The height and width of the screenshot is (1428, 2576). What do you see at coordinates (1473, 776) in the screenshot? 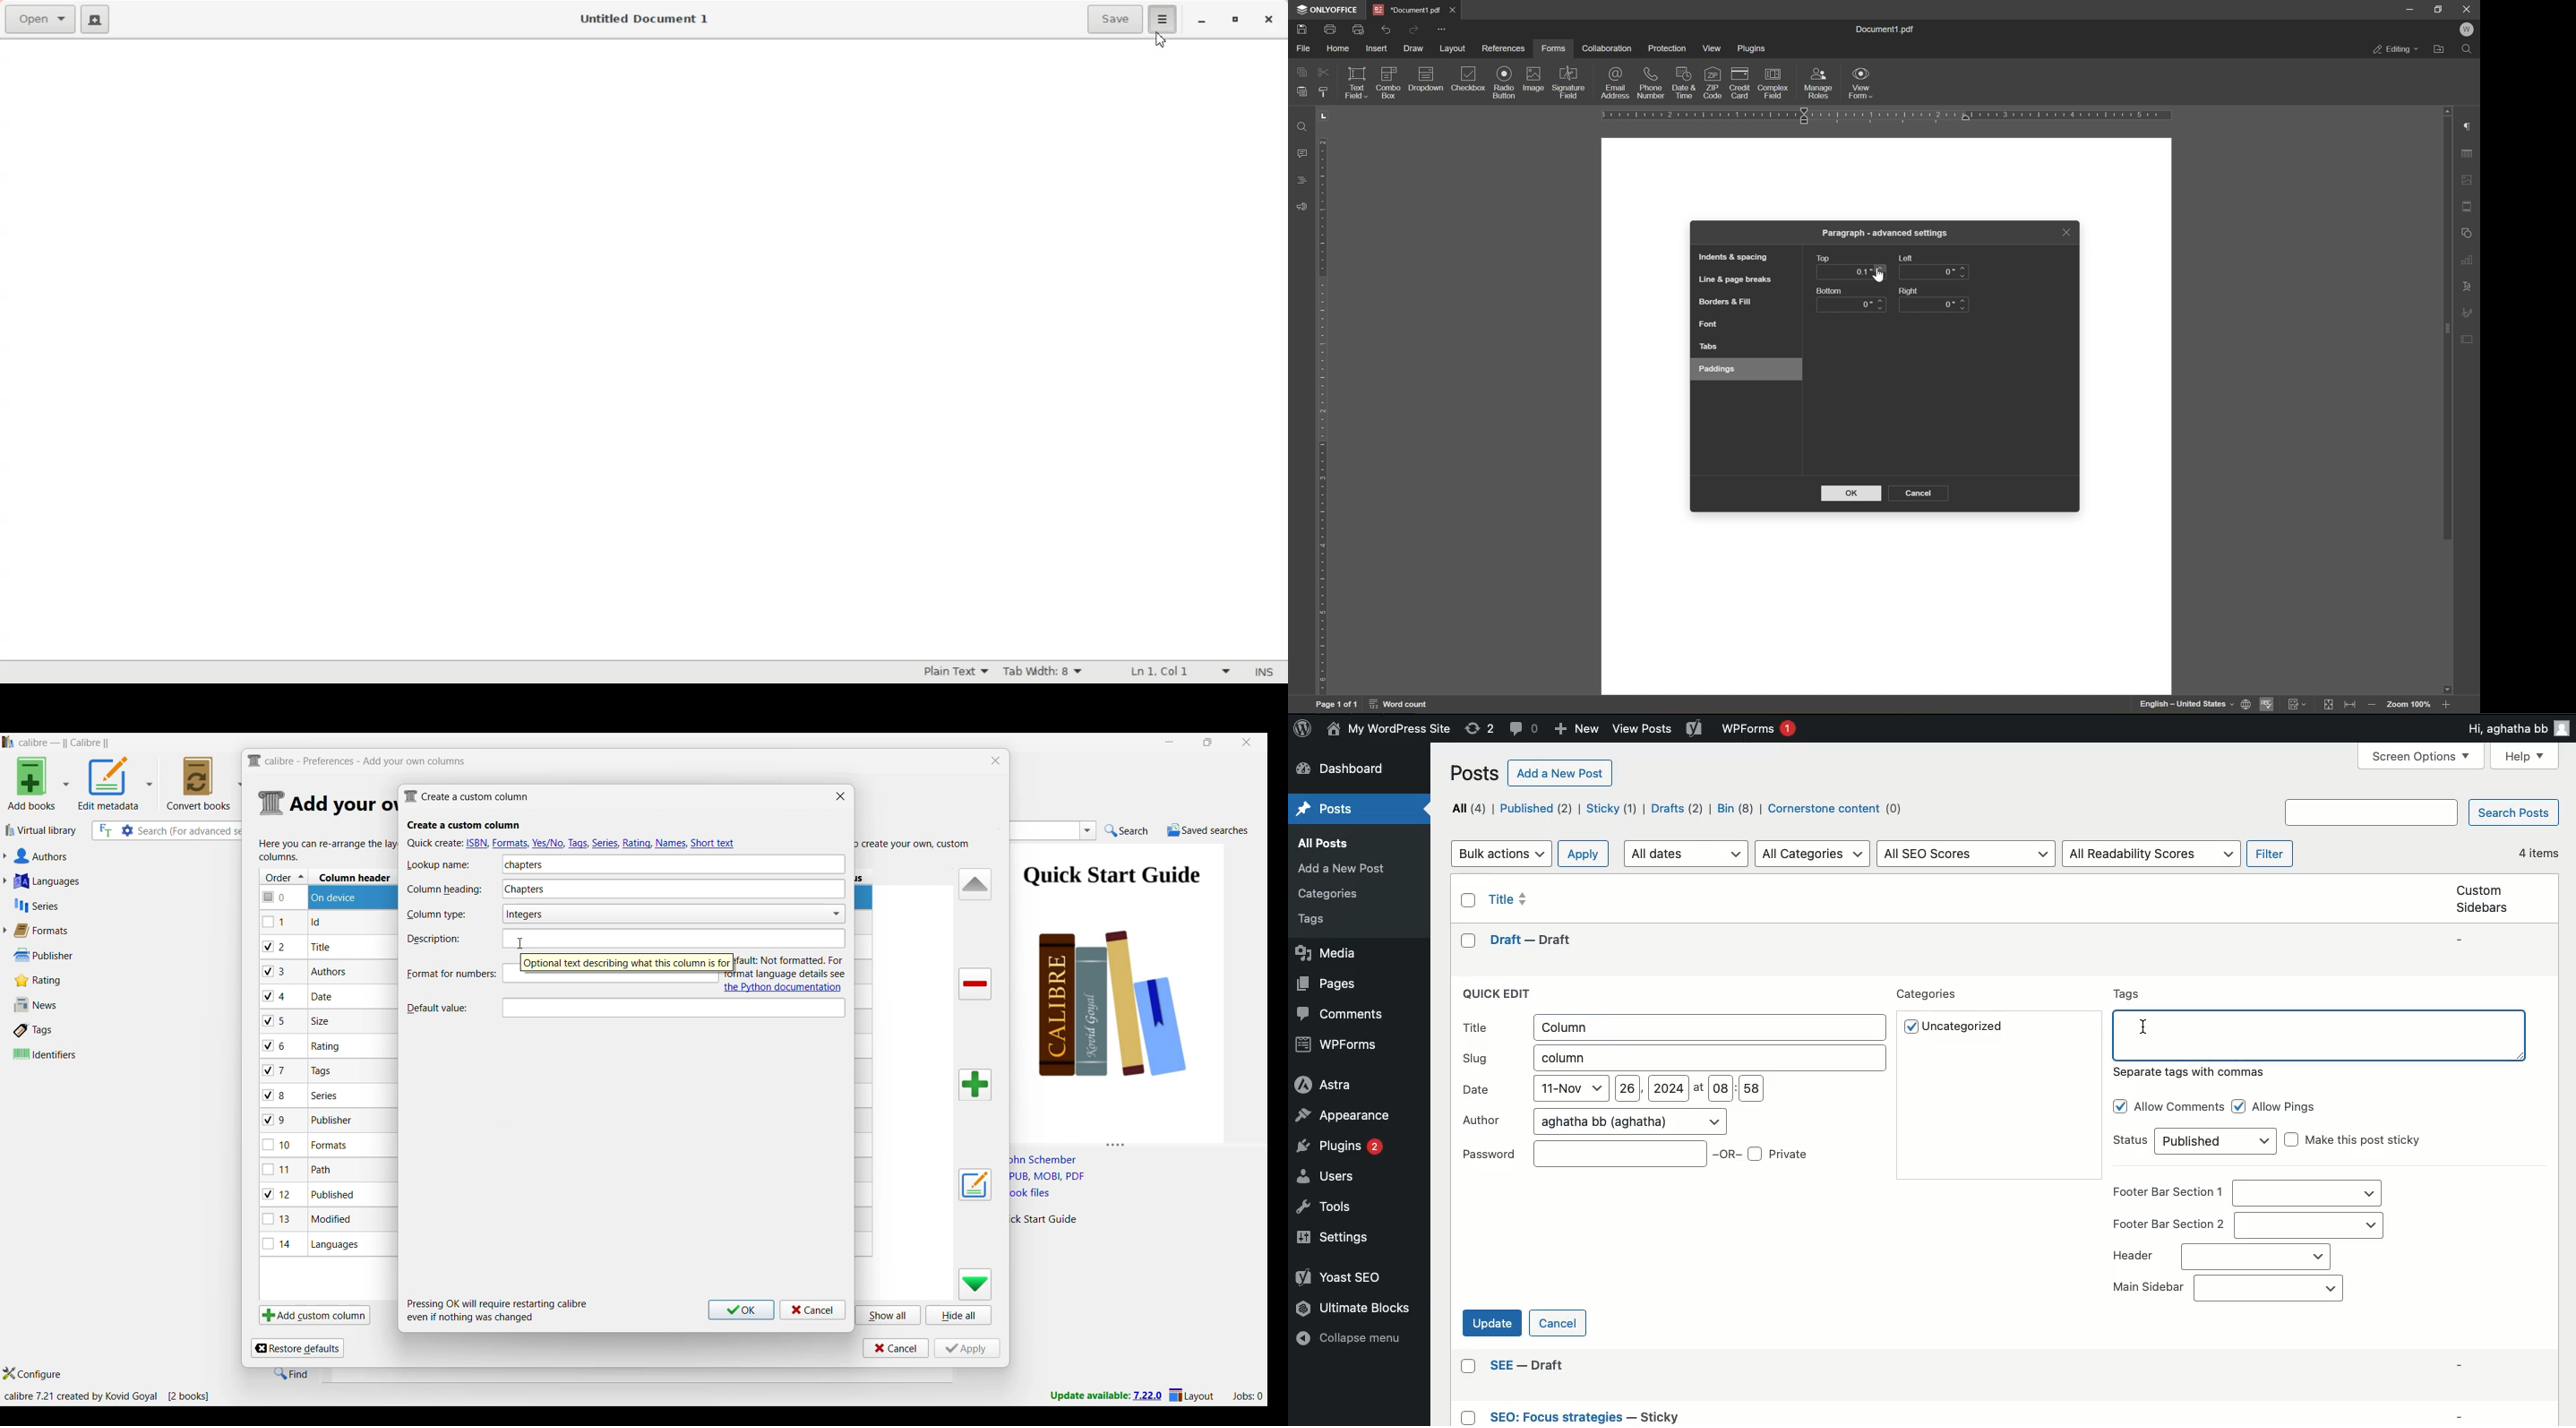
I see `Posts` at bounding box center [1473, 776].